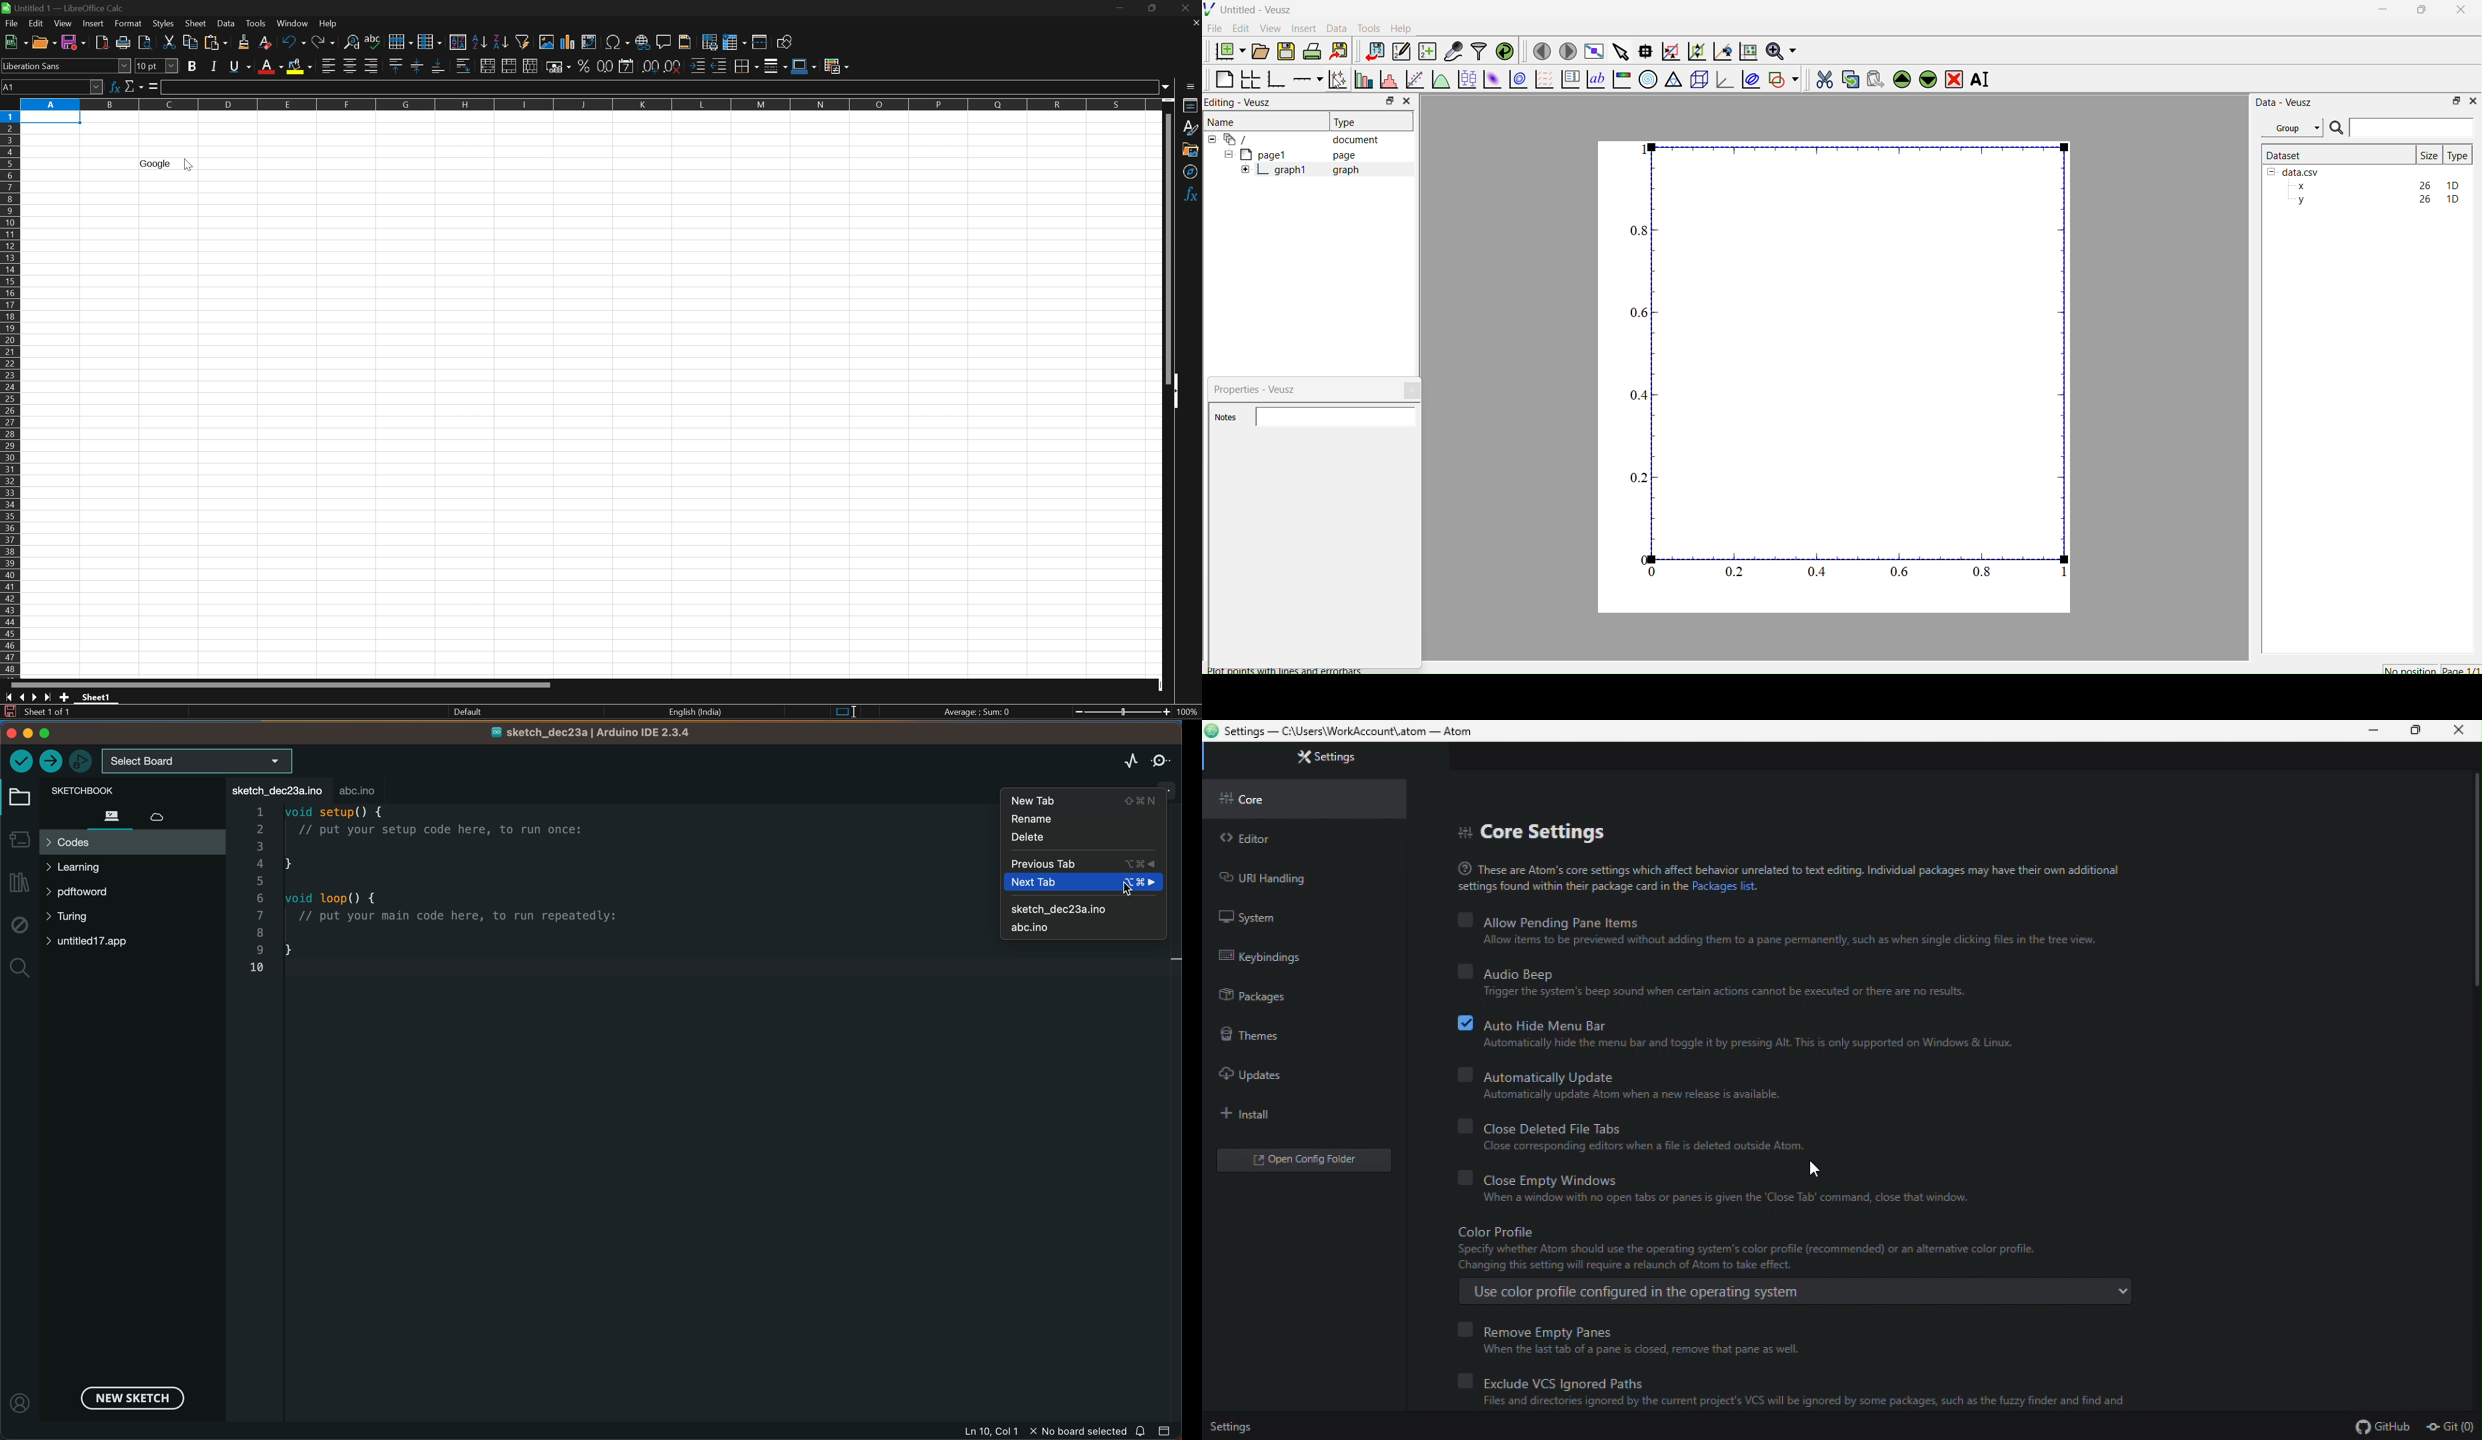 This screenshot has height=1456, width=2492. I want to click on close, so click(2460, 731).